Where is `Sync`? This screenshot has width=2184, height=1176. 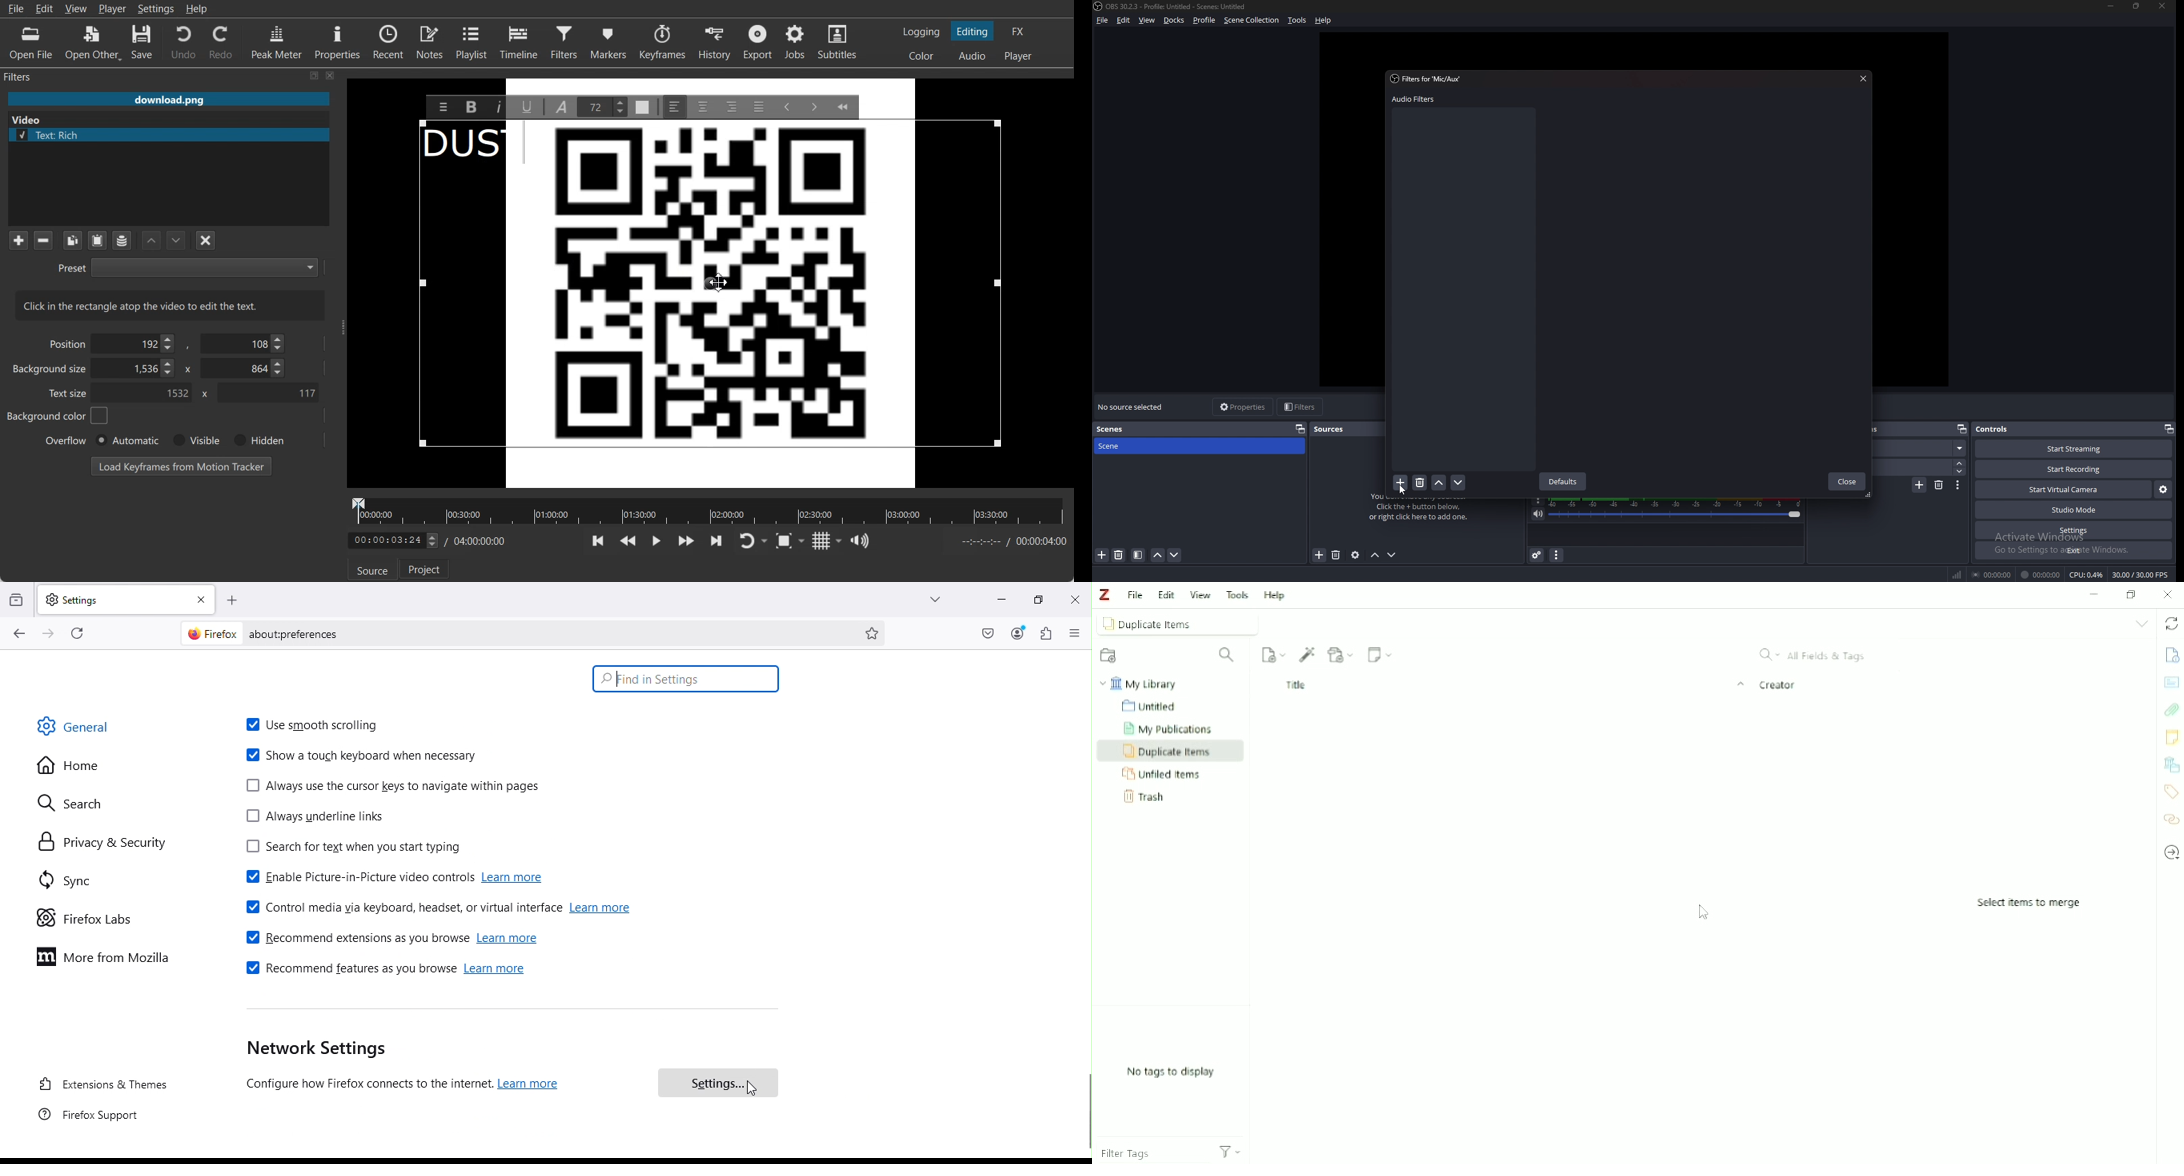 Sync is located at coordinates (2172, 624).